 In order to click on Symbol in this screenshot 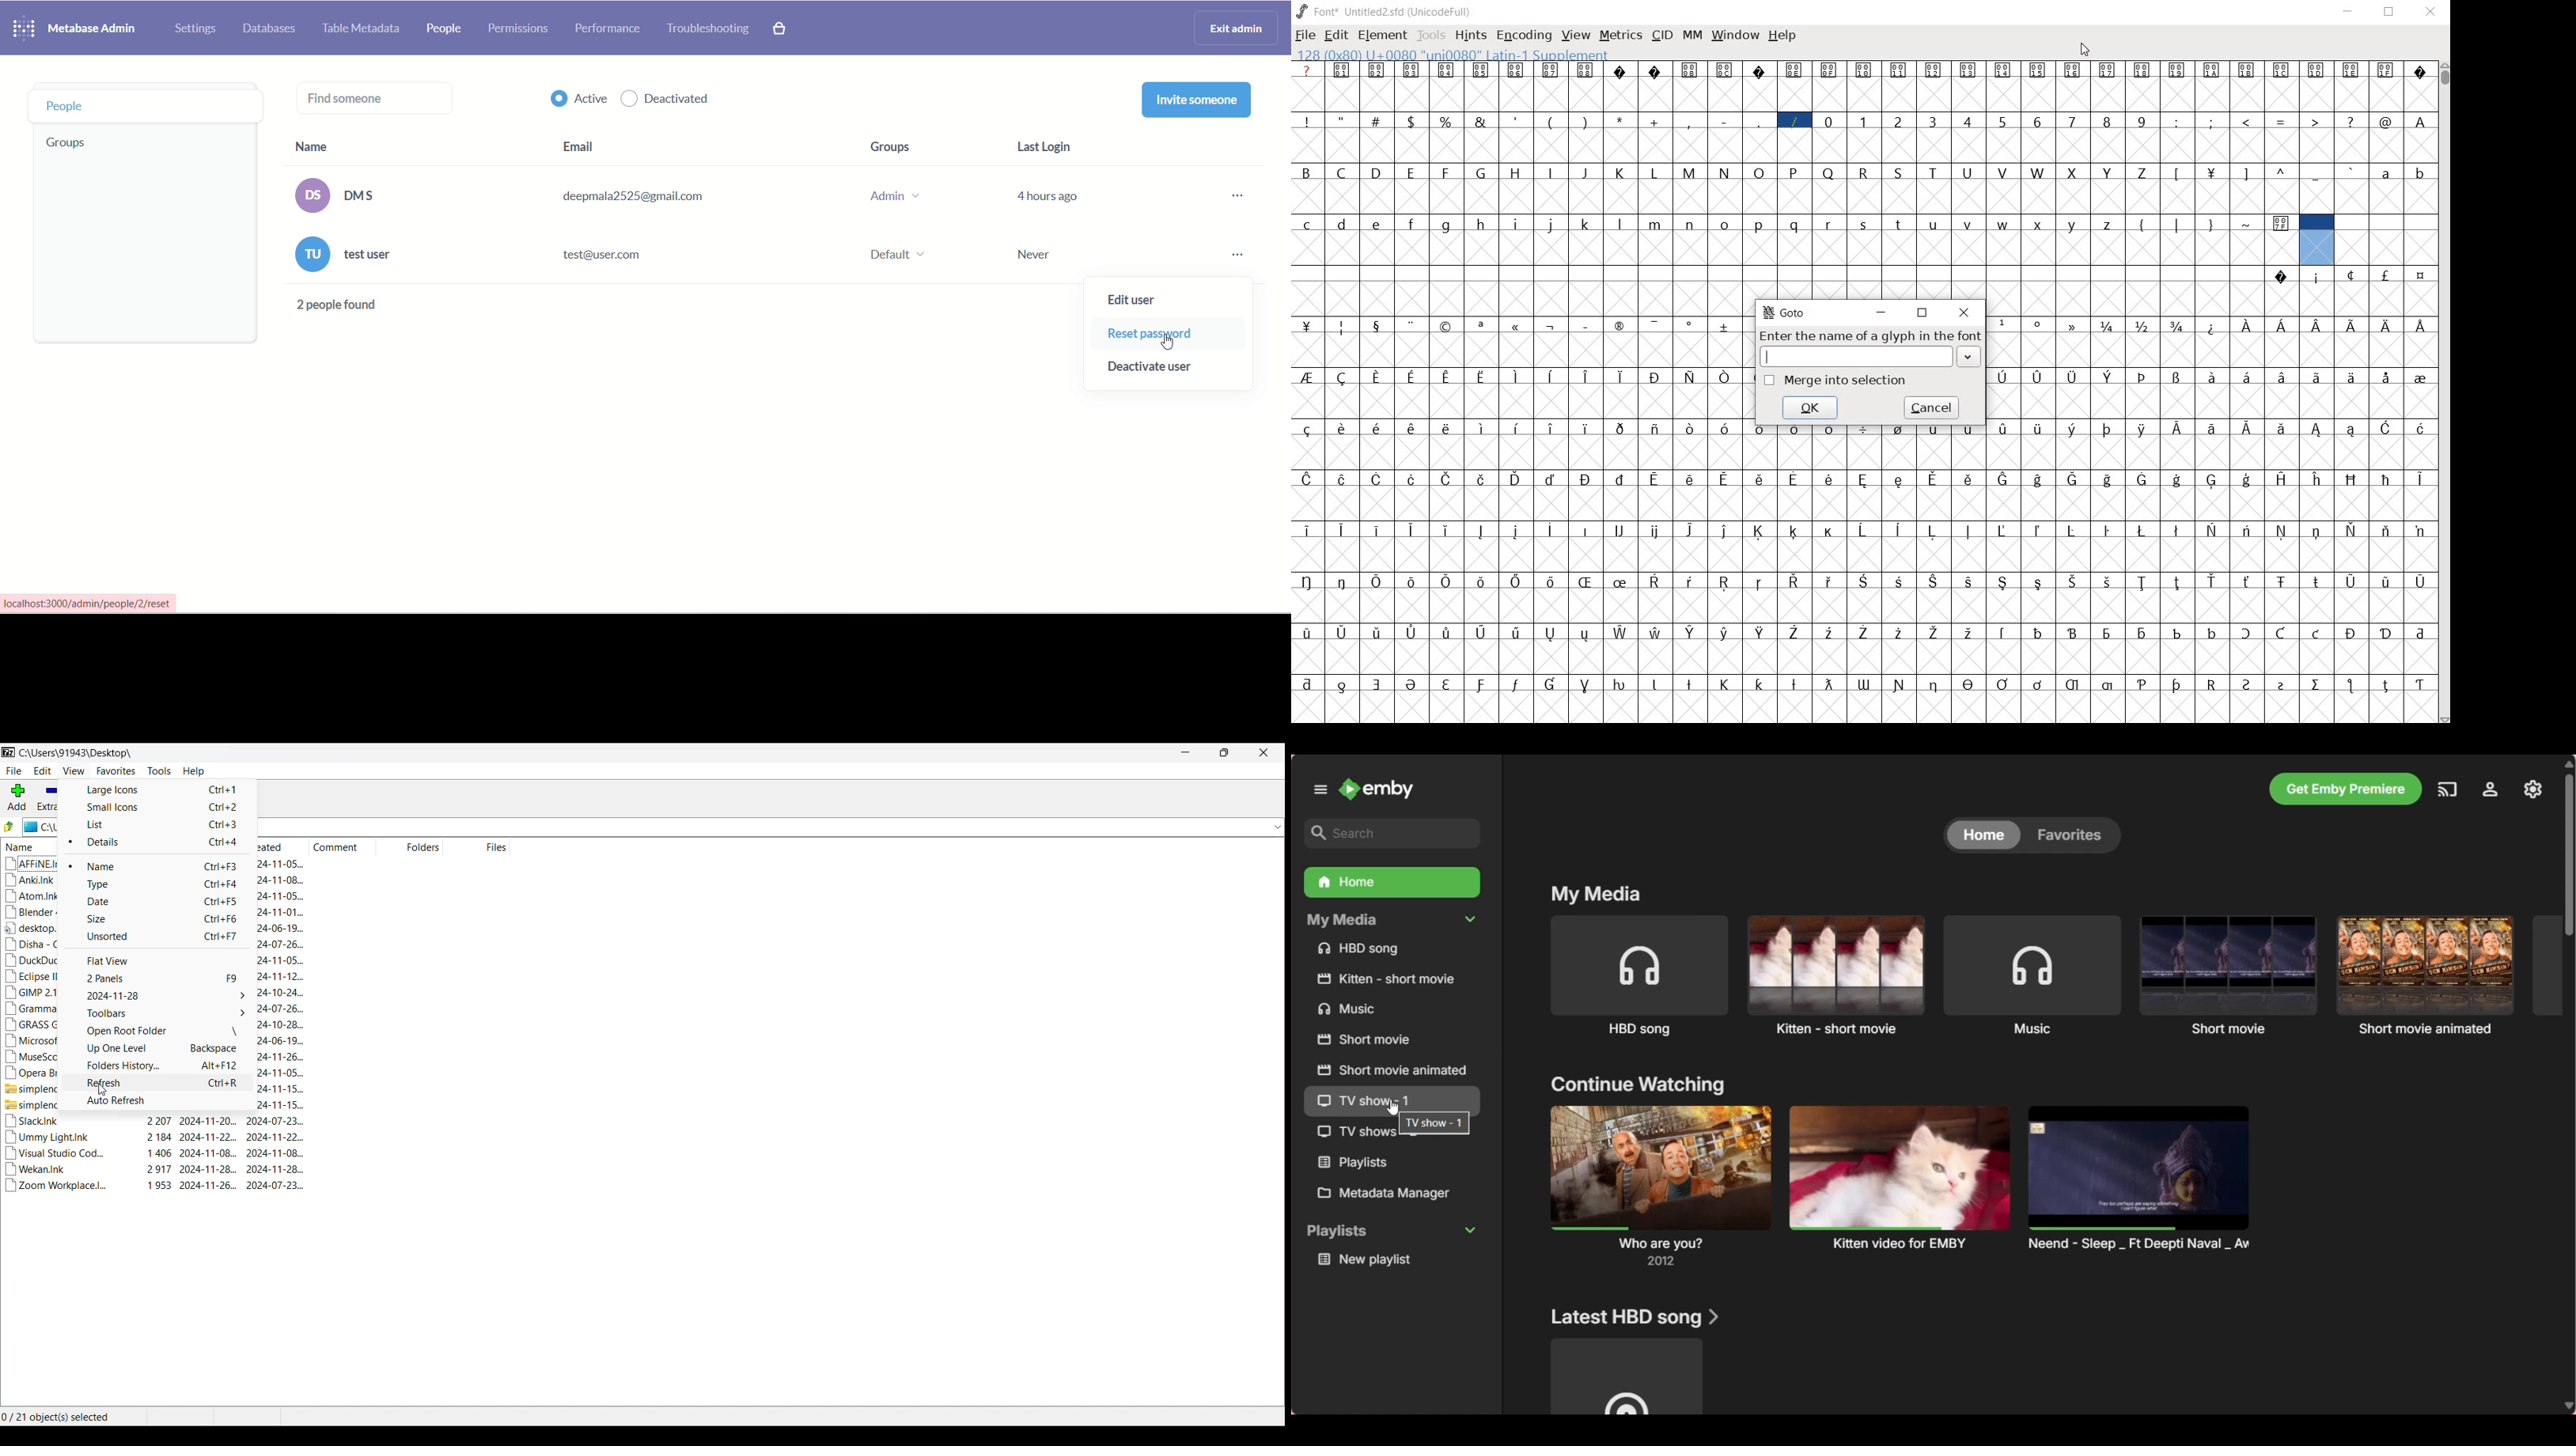, I will do `click(2142, 69)`.